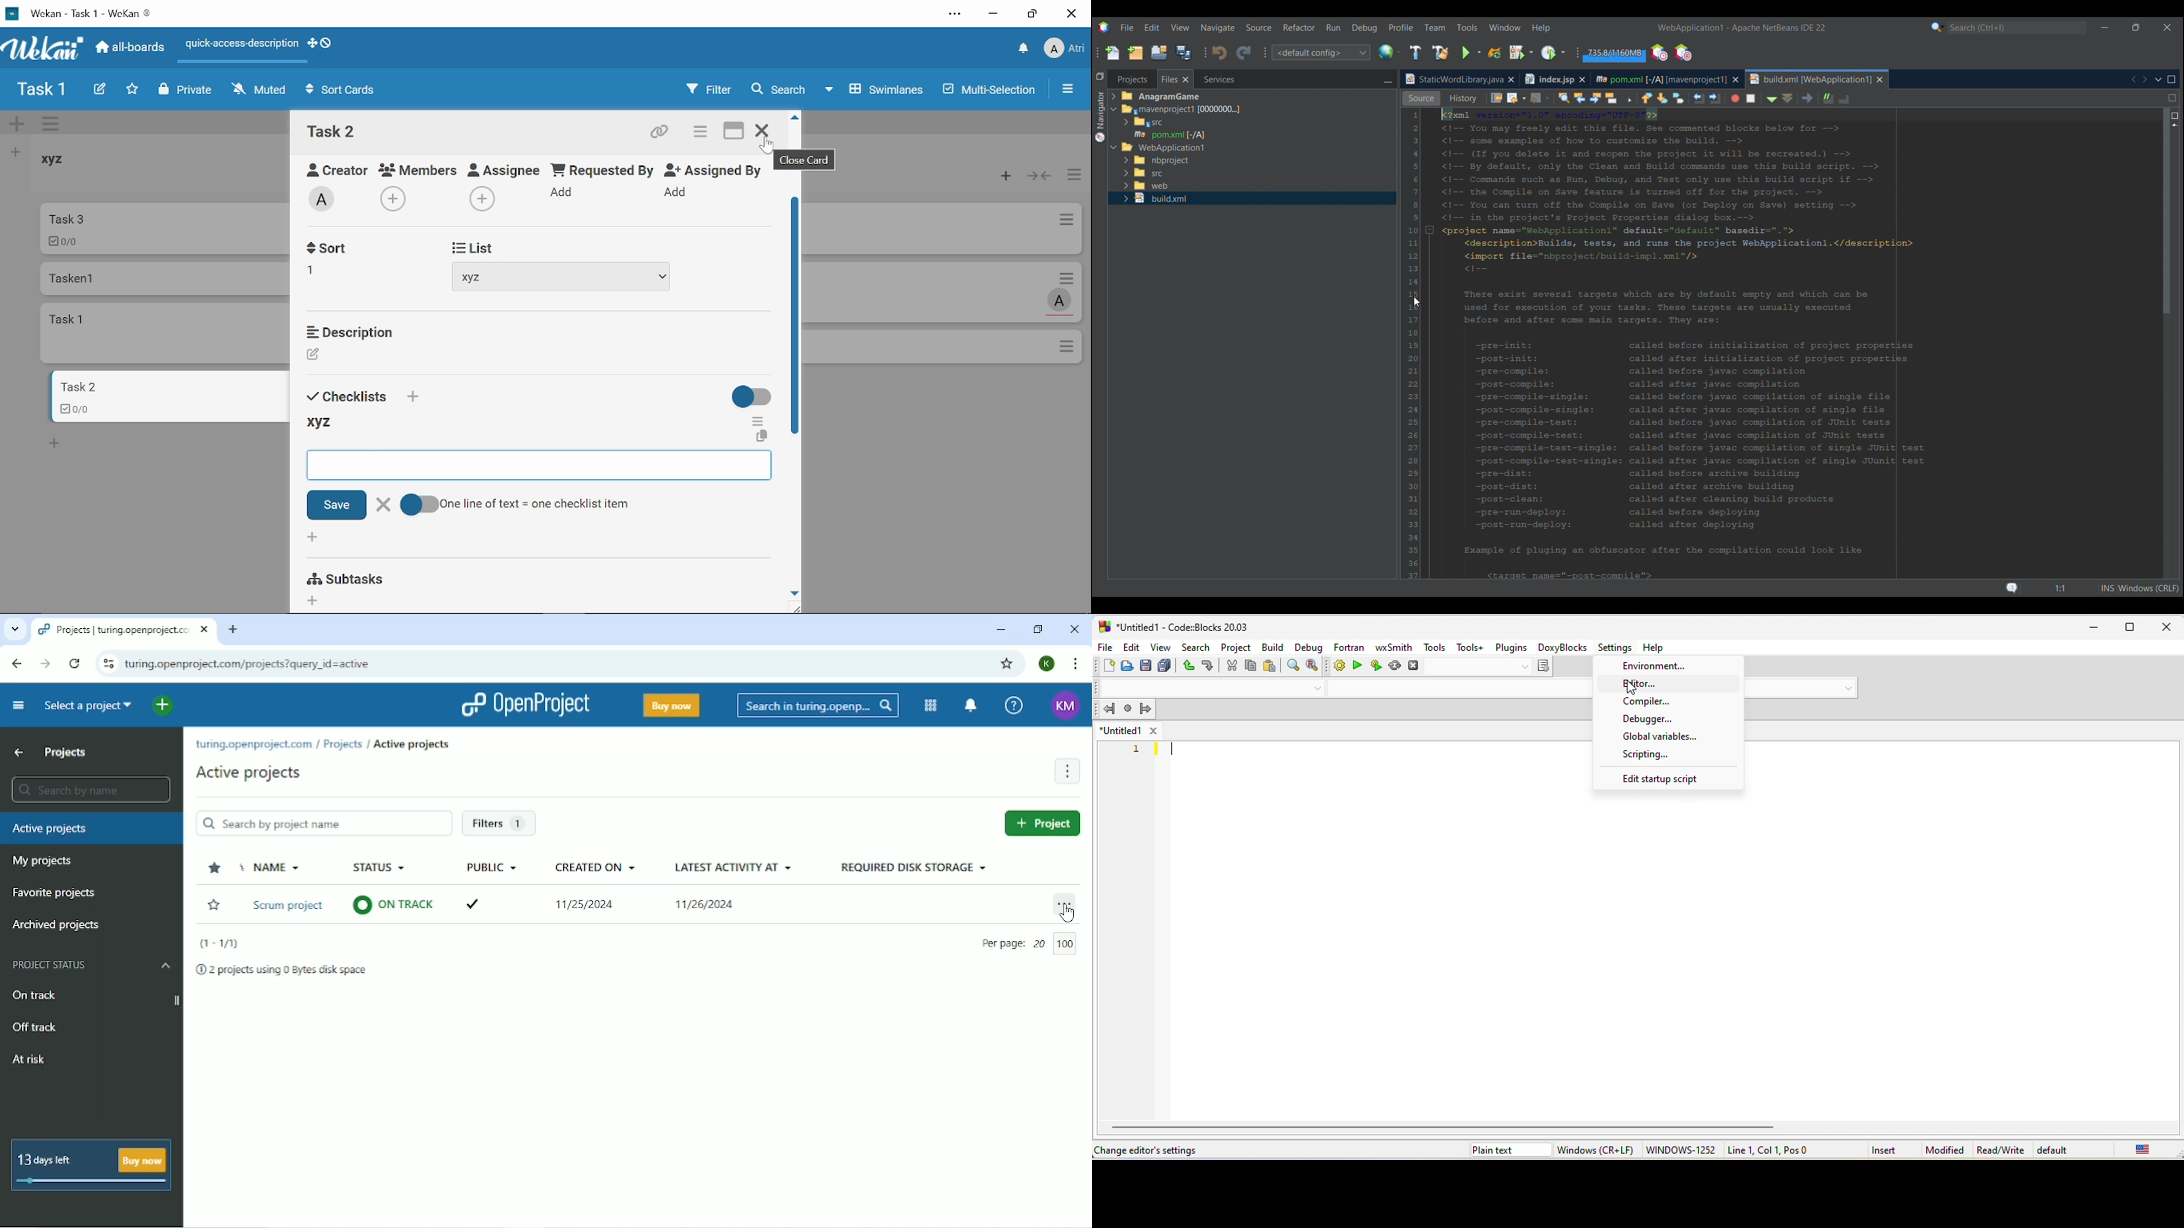 The image size is (2184, 1232). What do you see at coordinates (170, 409) in the screenshot?
I see `0/0` at bounding box center [170, 409].